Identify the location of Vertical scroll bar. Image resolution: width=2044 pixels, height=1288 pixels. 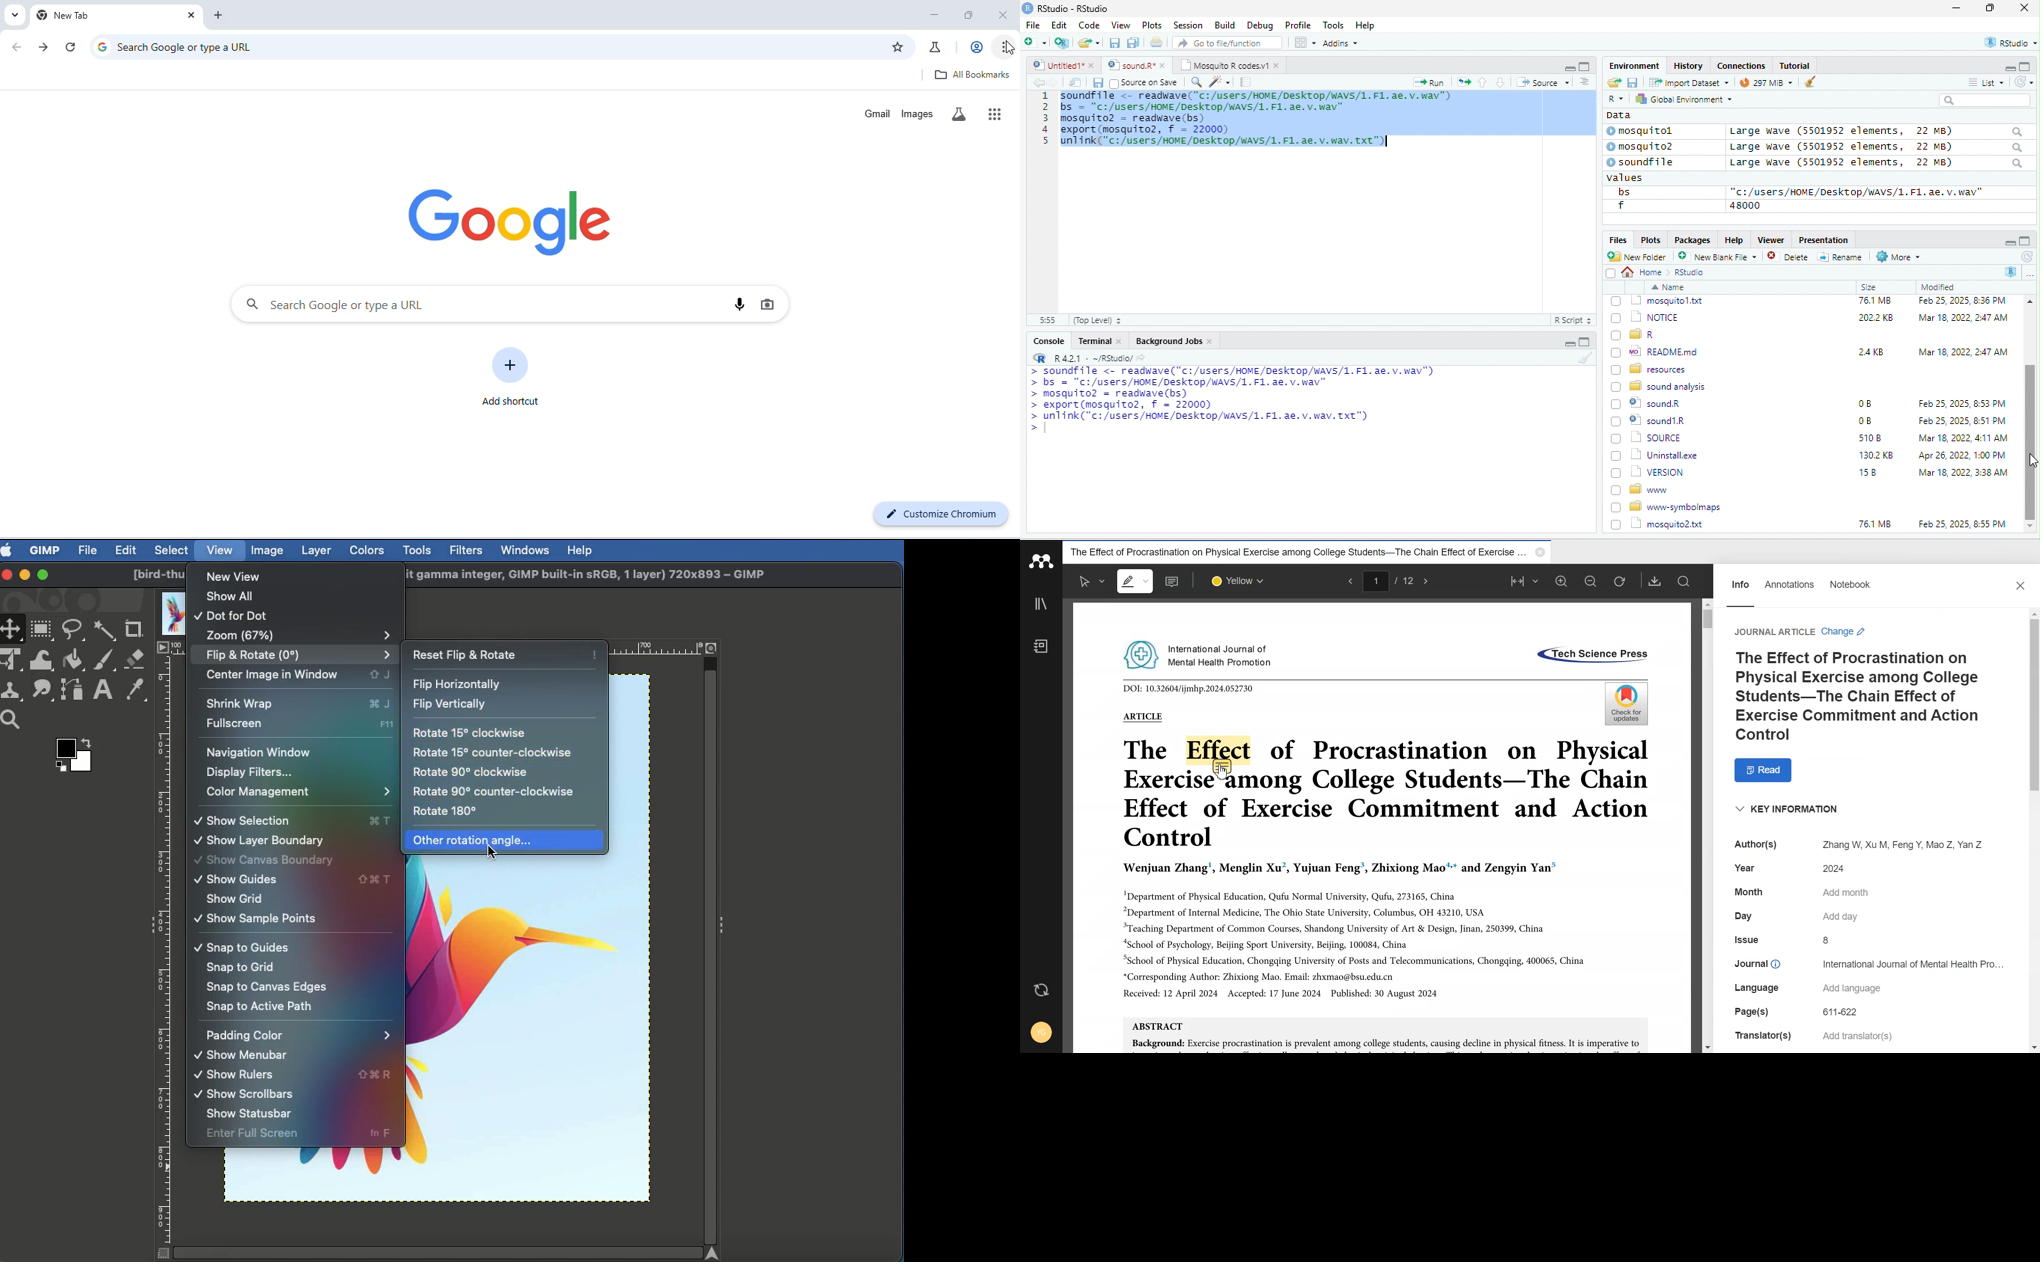
(2034, 830).